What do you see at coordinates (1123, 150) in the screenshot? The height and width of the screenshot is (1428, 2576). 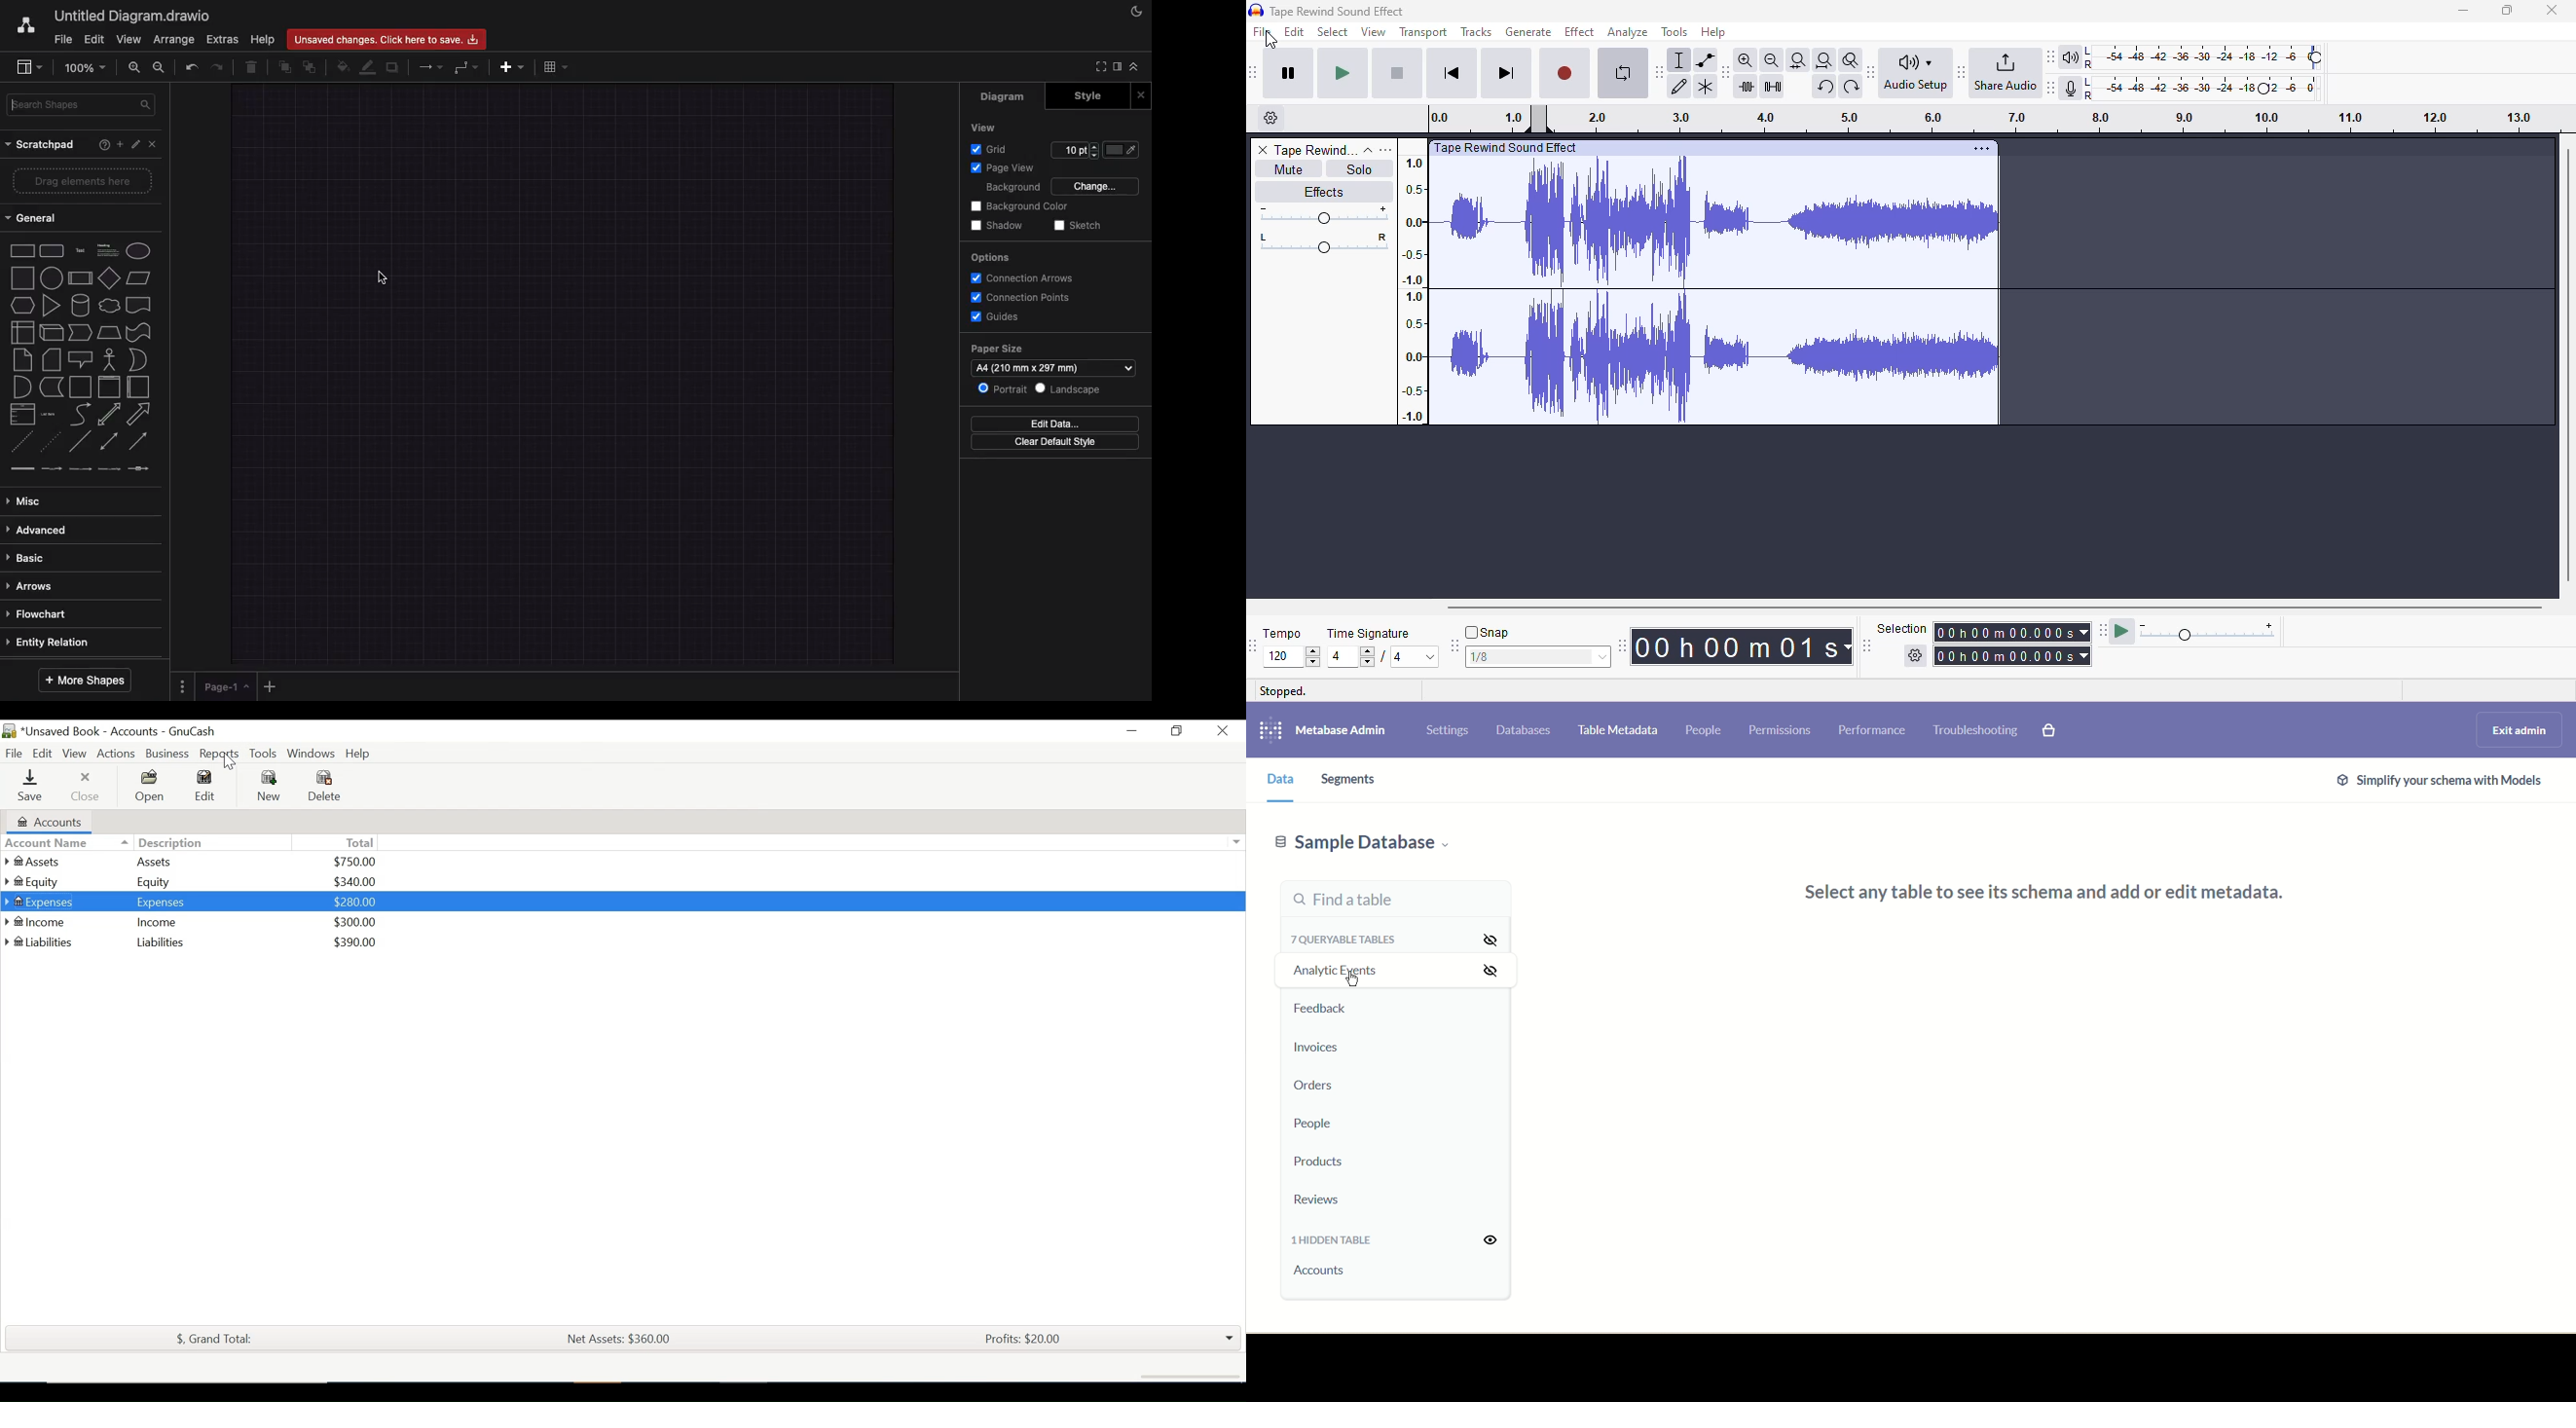 I see `Fill color` at bounding box center [1123, 150].